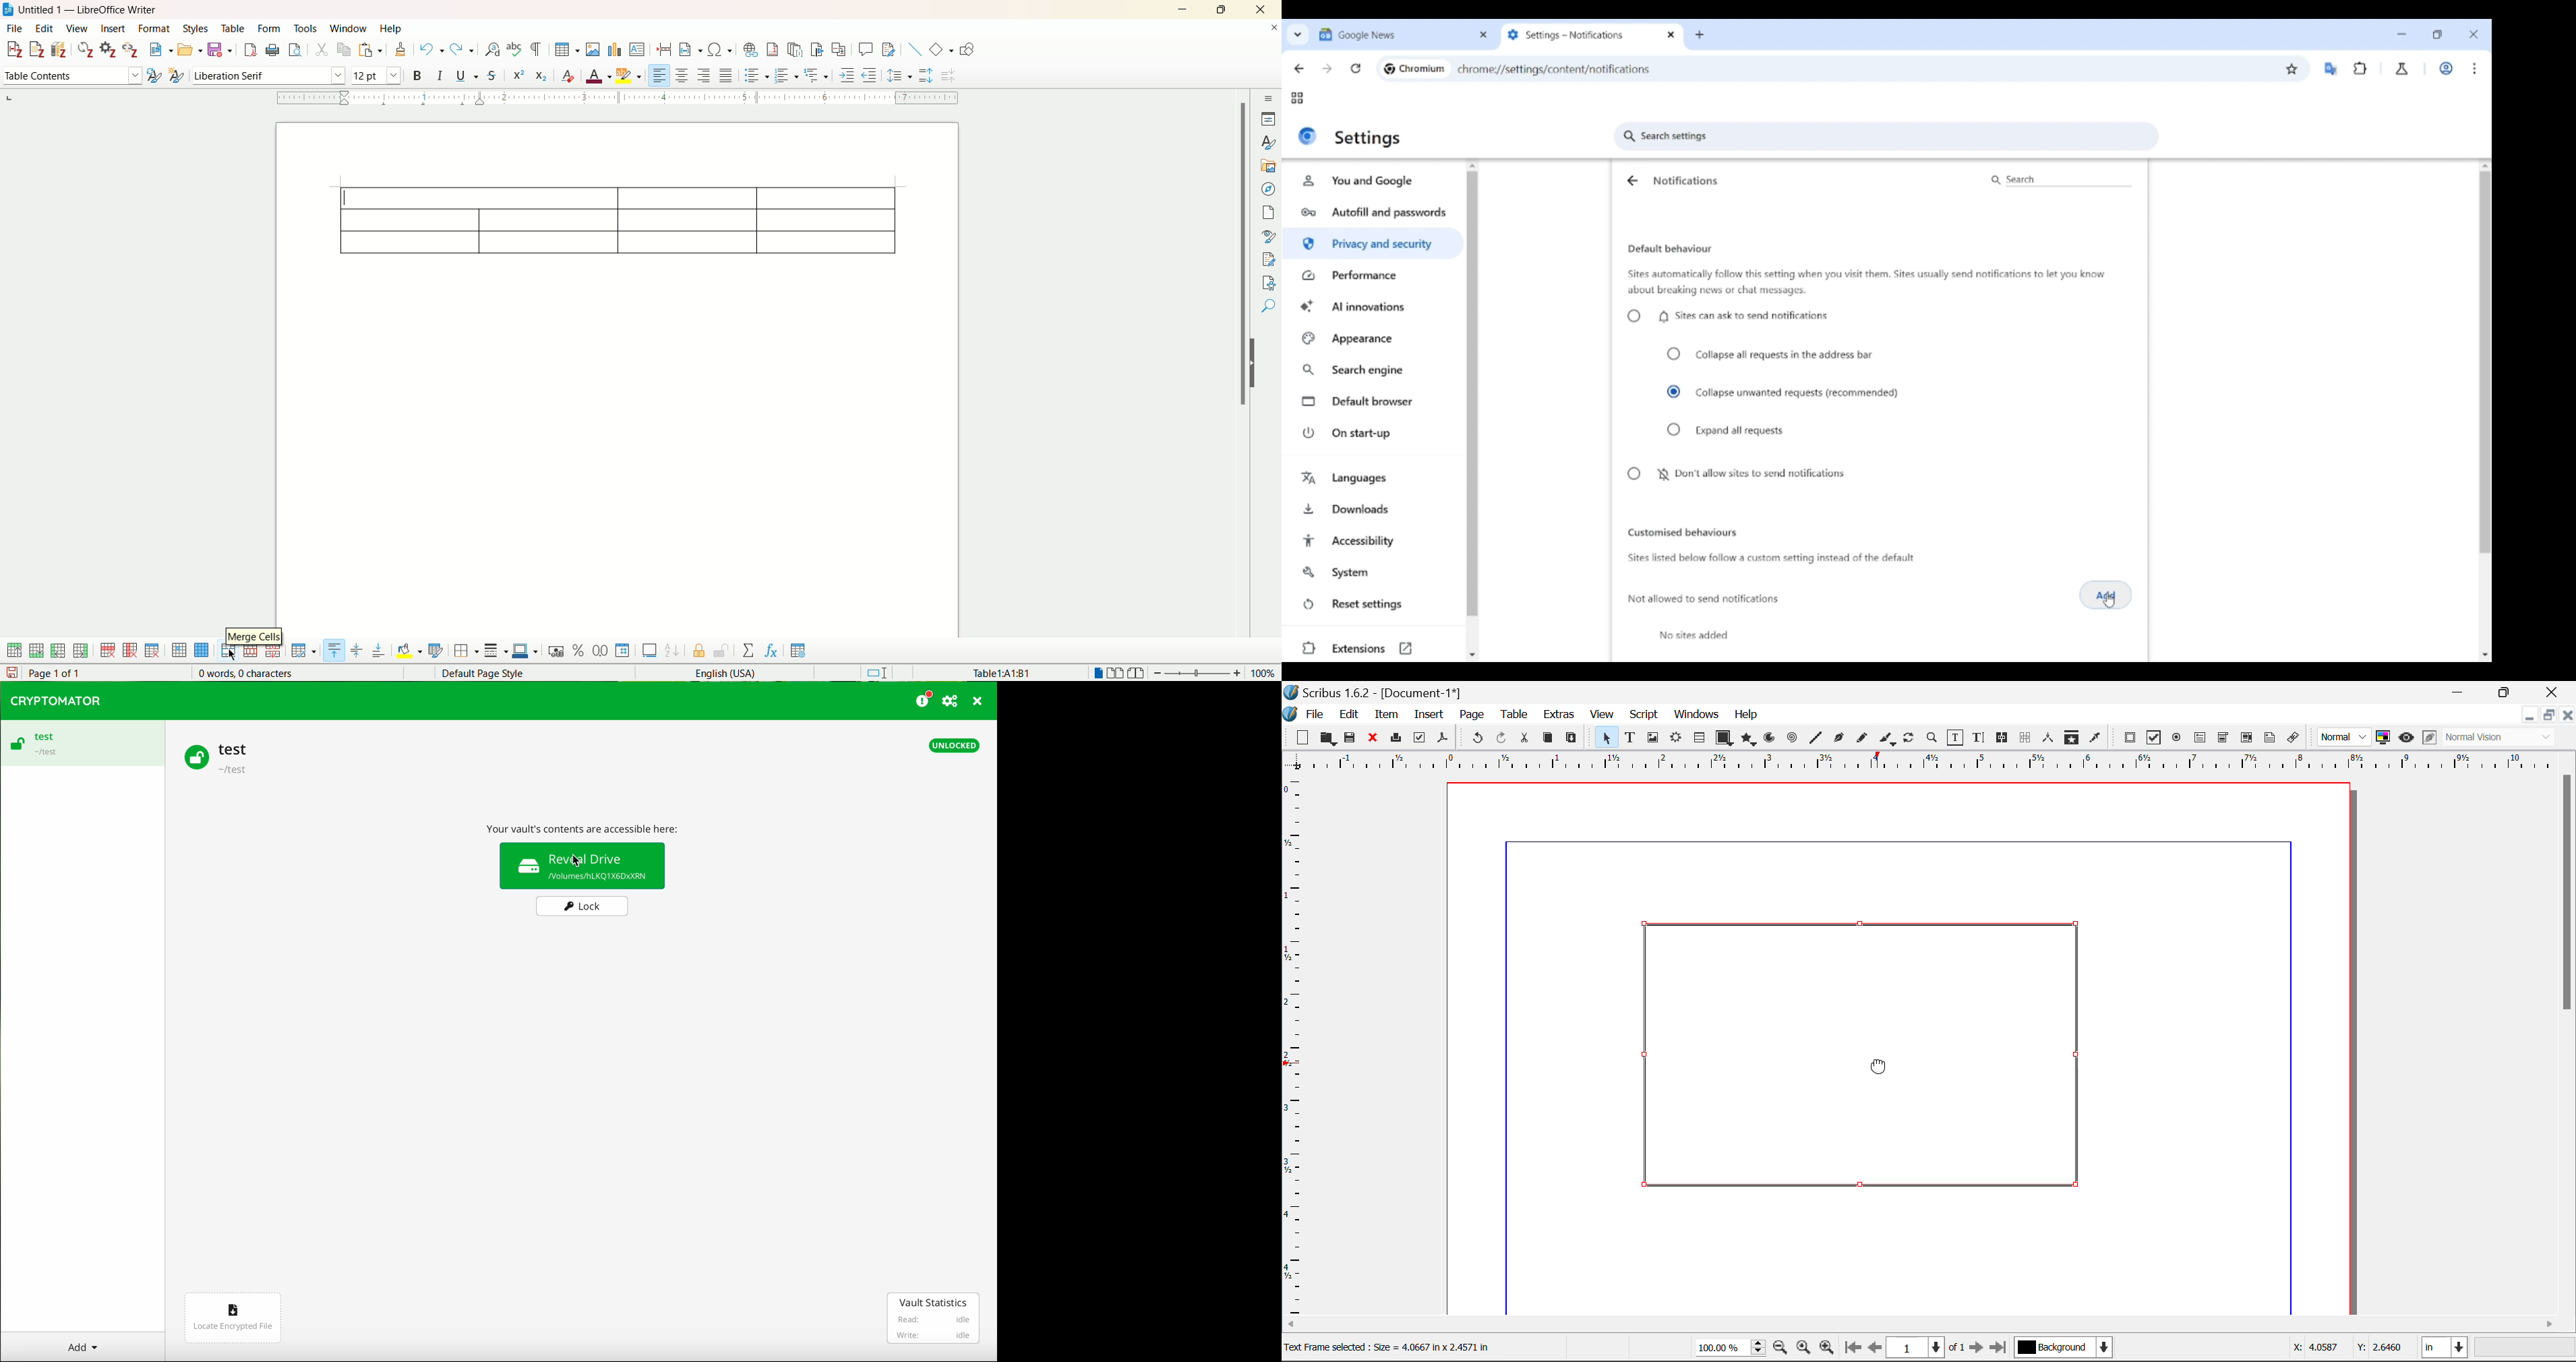 This screenshot has height=1372, width=2576. Describe the element at coordinates (2000, 1349) in the screenshot. I see `Last Page` at that location.